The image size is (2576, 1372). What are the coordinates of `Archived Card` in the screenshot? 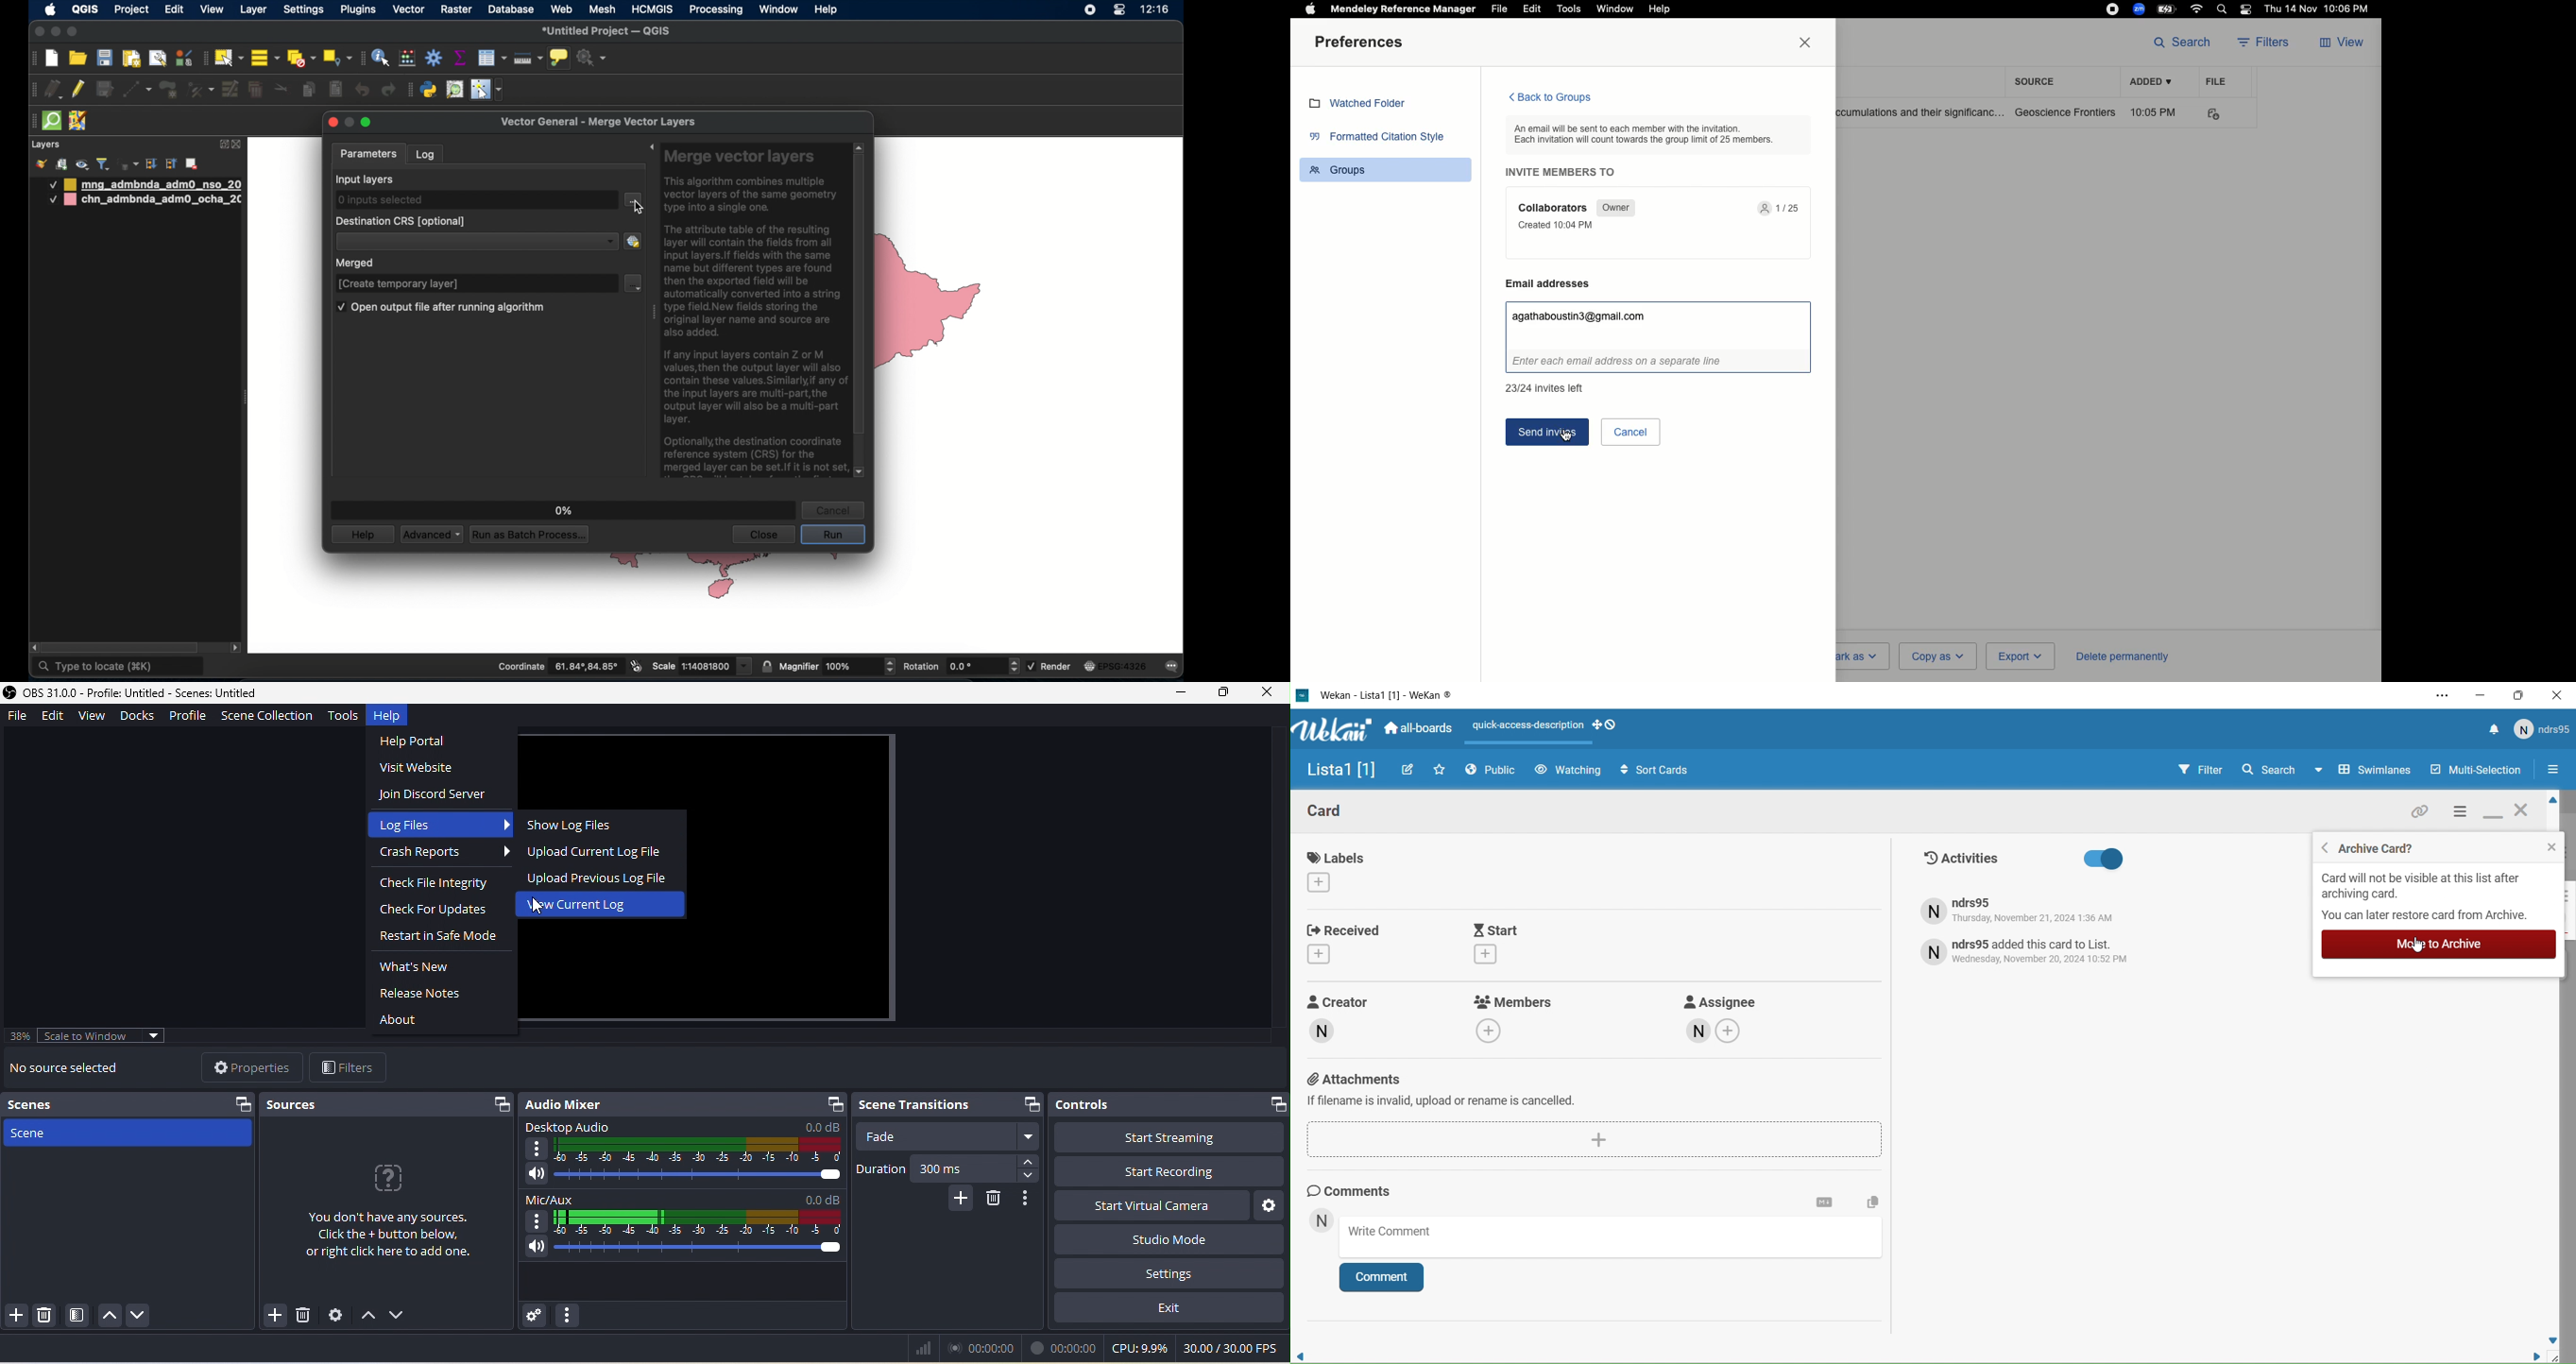 It's located at (2388, 847).